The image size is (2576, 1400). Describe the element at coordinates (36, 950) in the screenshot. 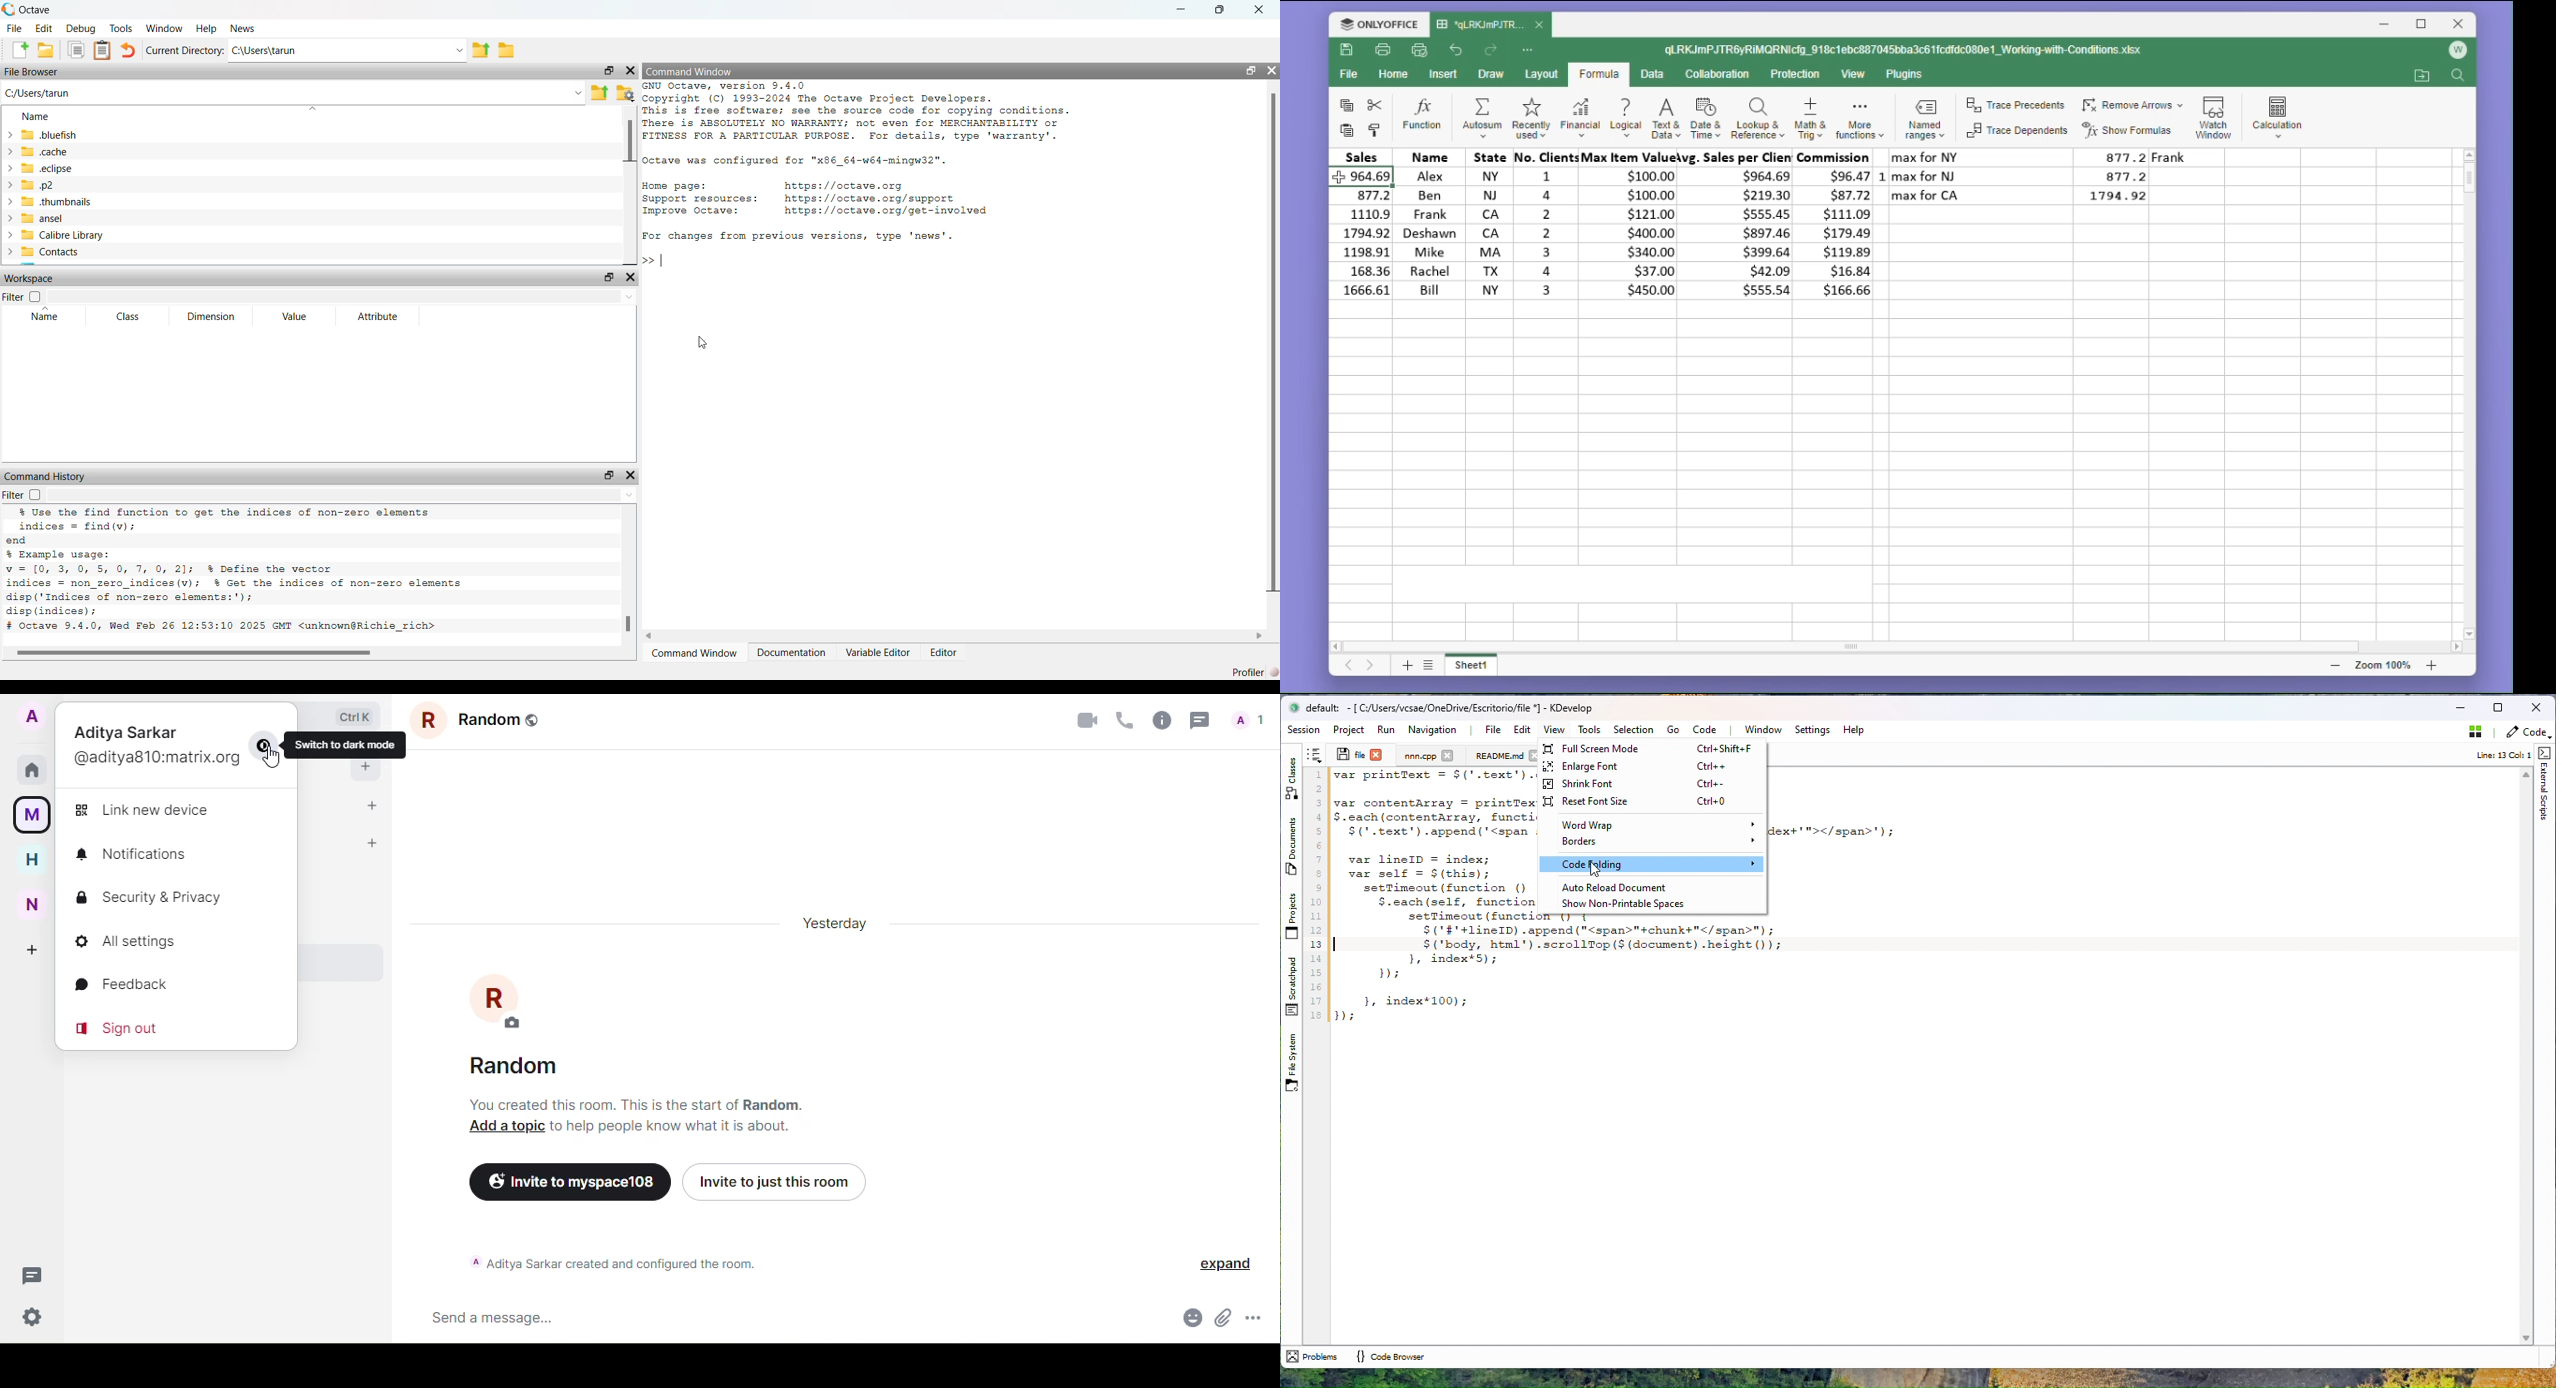

I see `create space` at that location.